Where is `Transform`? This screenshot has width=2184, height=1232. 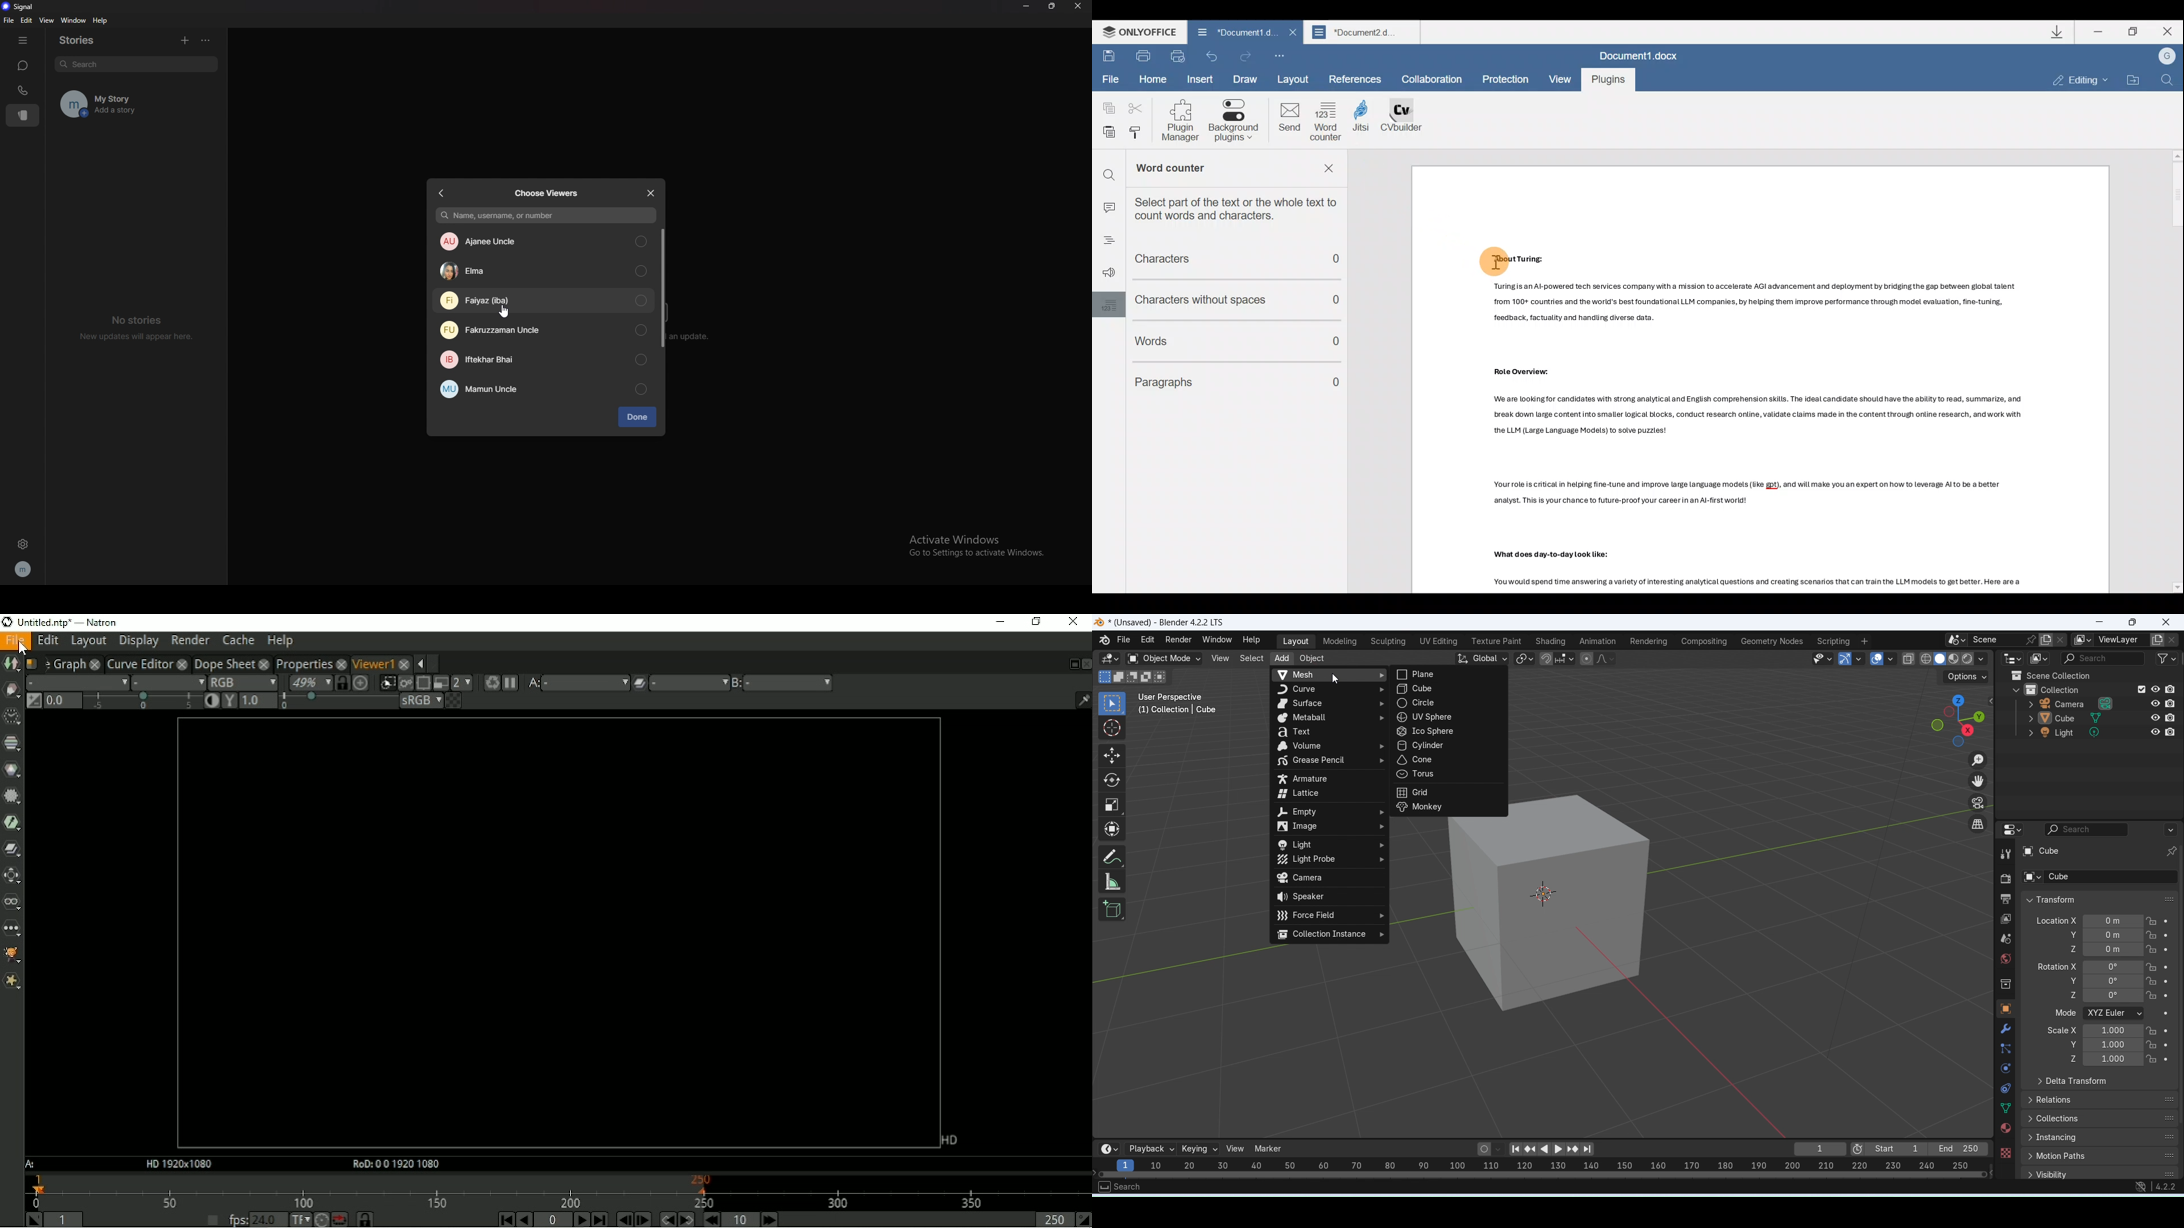 Transform is located at coordinates (2049, 900).